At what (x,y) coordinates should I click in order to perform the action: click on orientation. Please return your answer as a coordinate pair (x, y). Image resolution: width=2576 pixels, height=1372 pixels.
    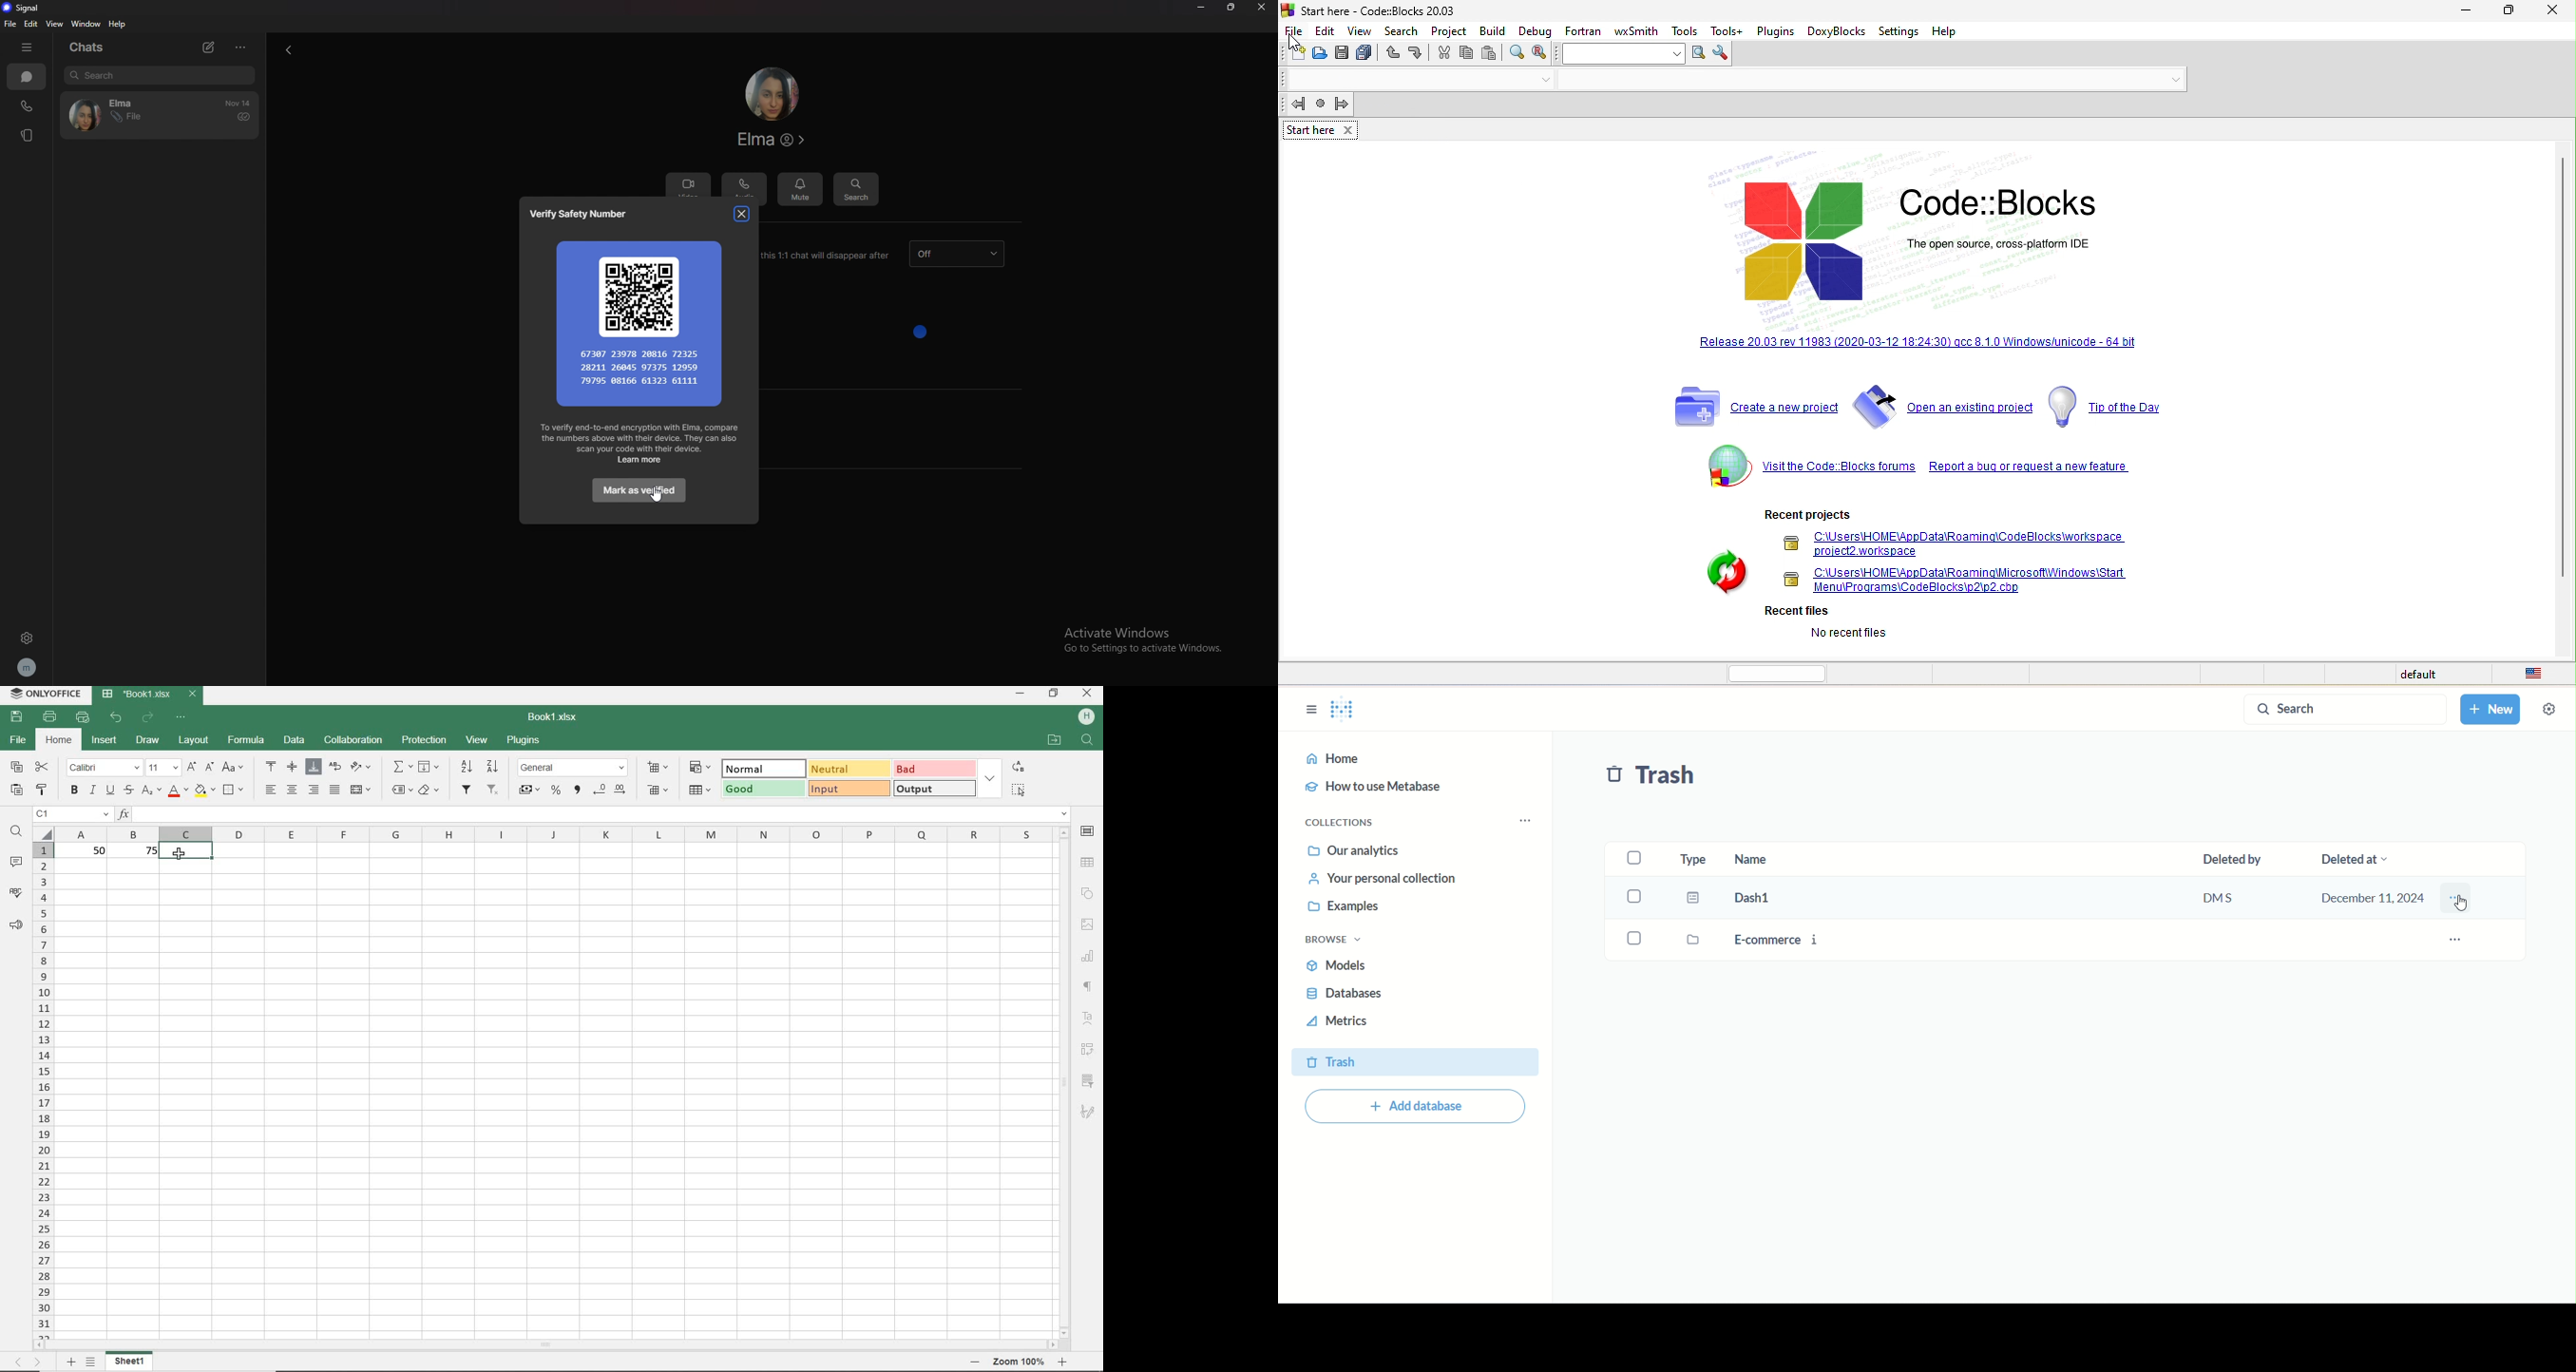
    Looking at the image, I should click on (364, 769).